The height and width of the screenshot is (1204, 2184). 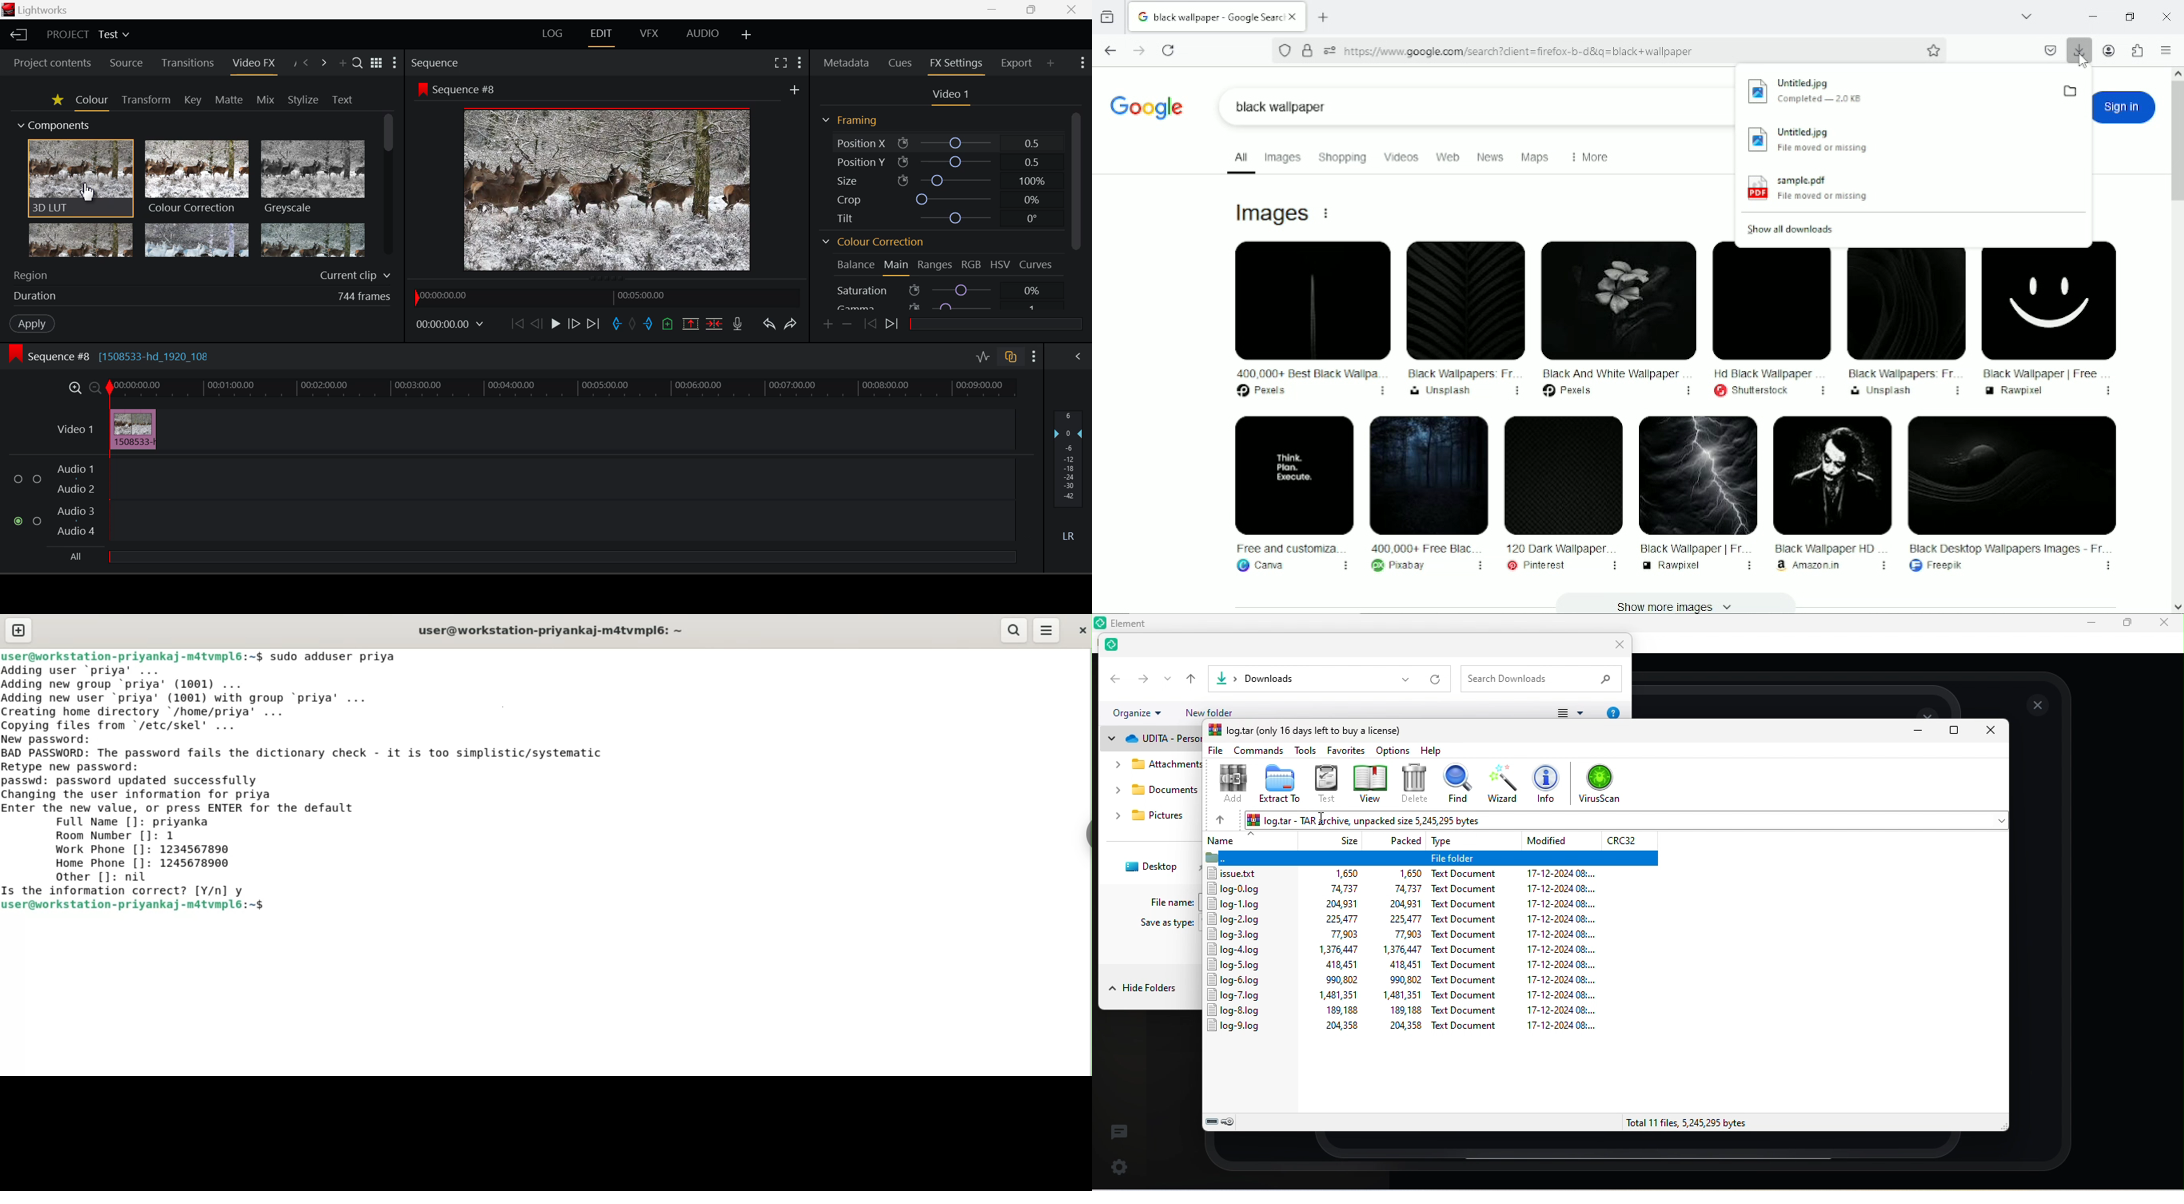 I want to click on 3D LUT, so click(x=79, y=179).